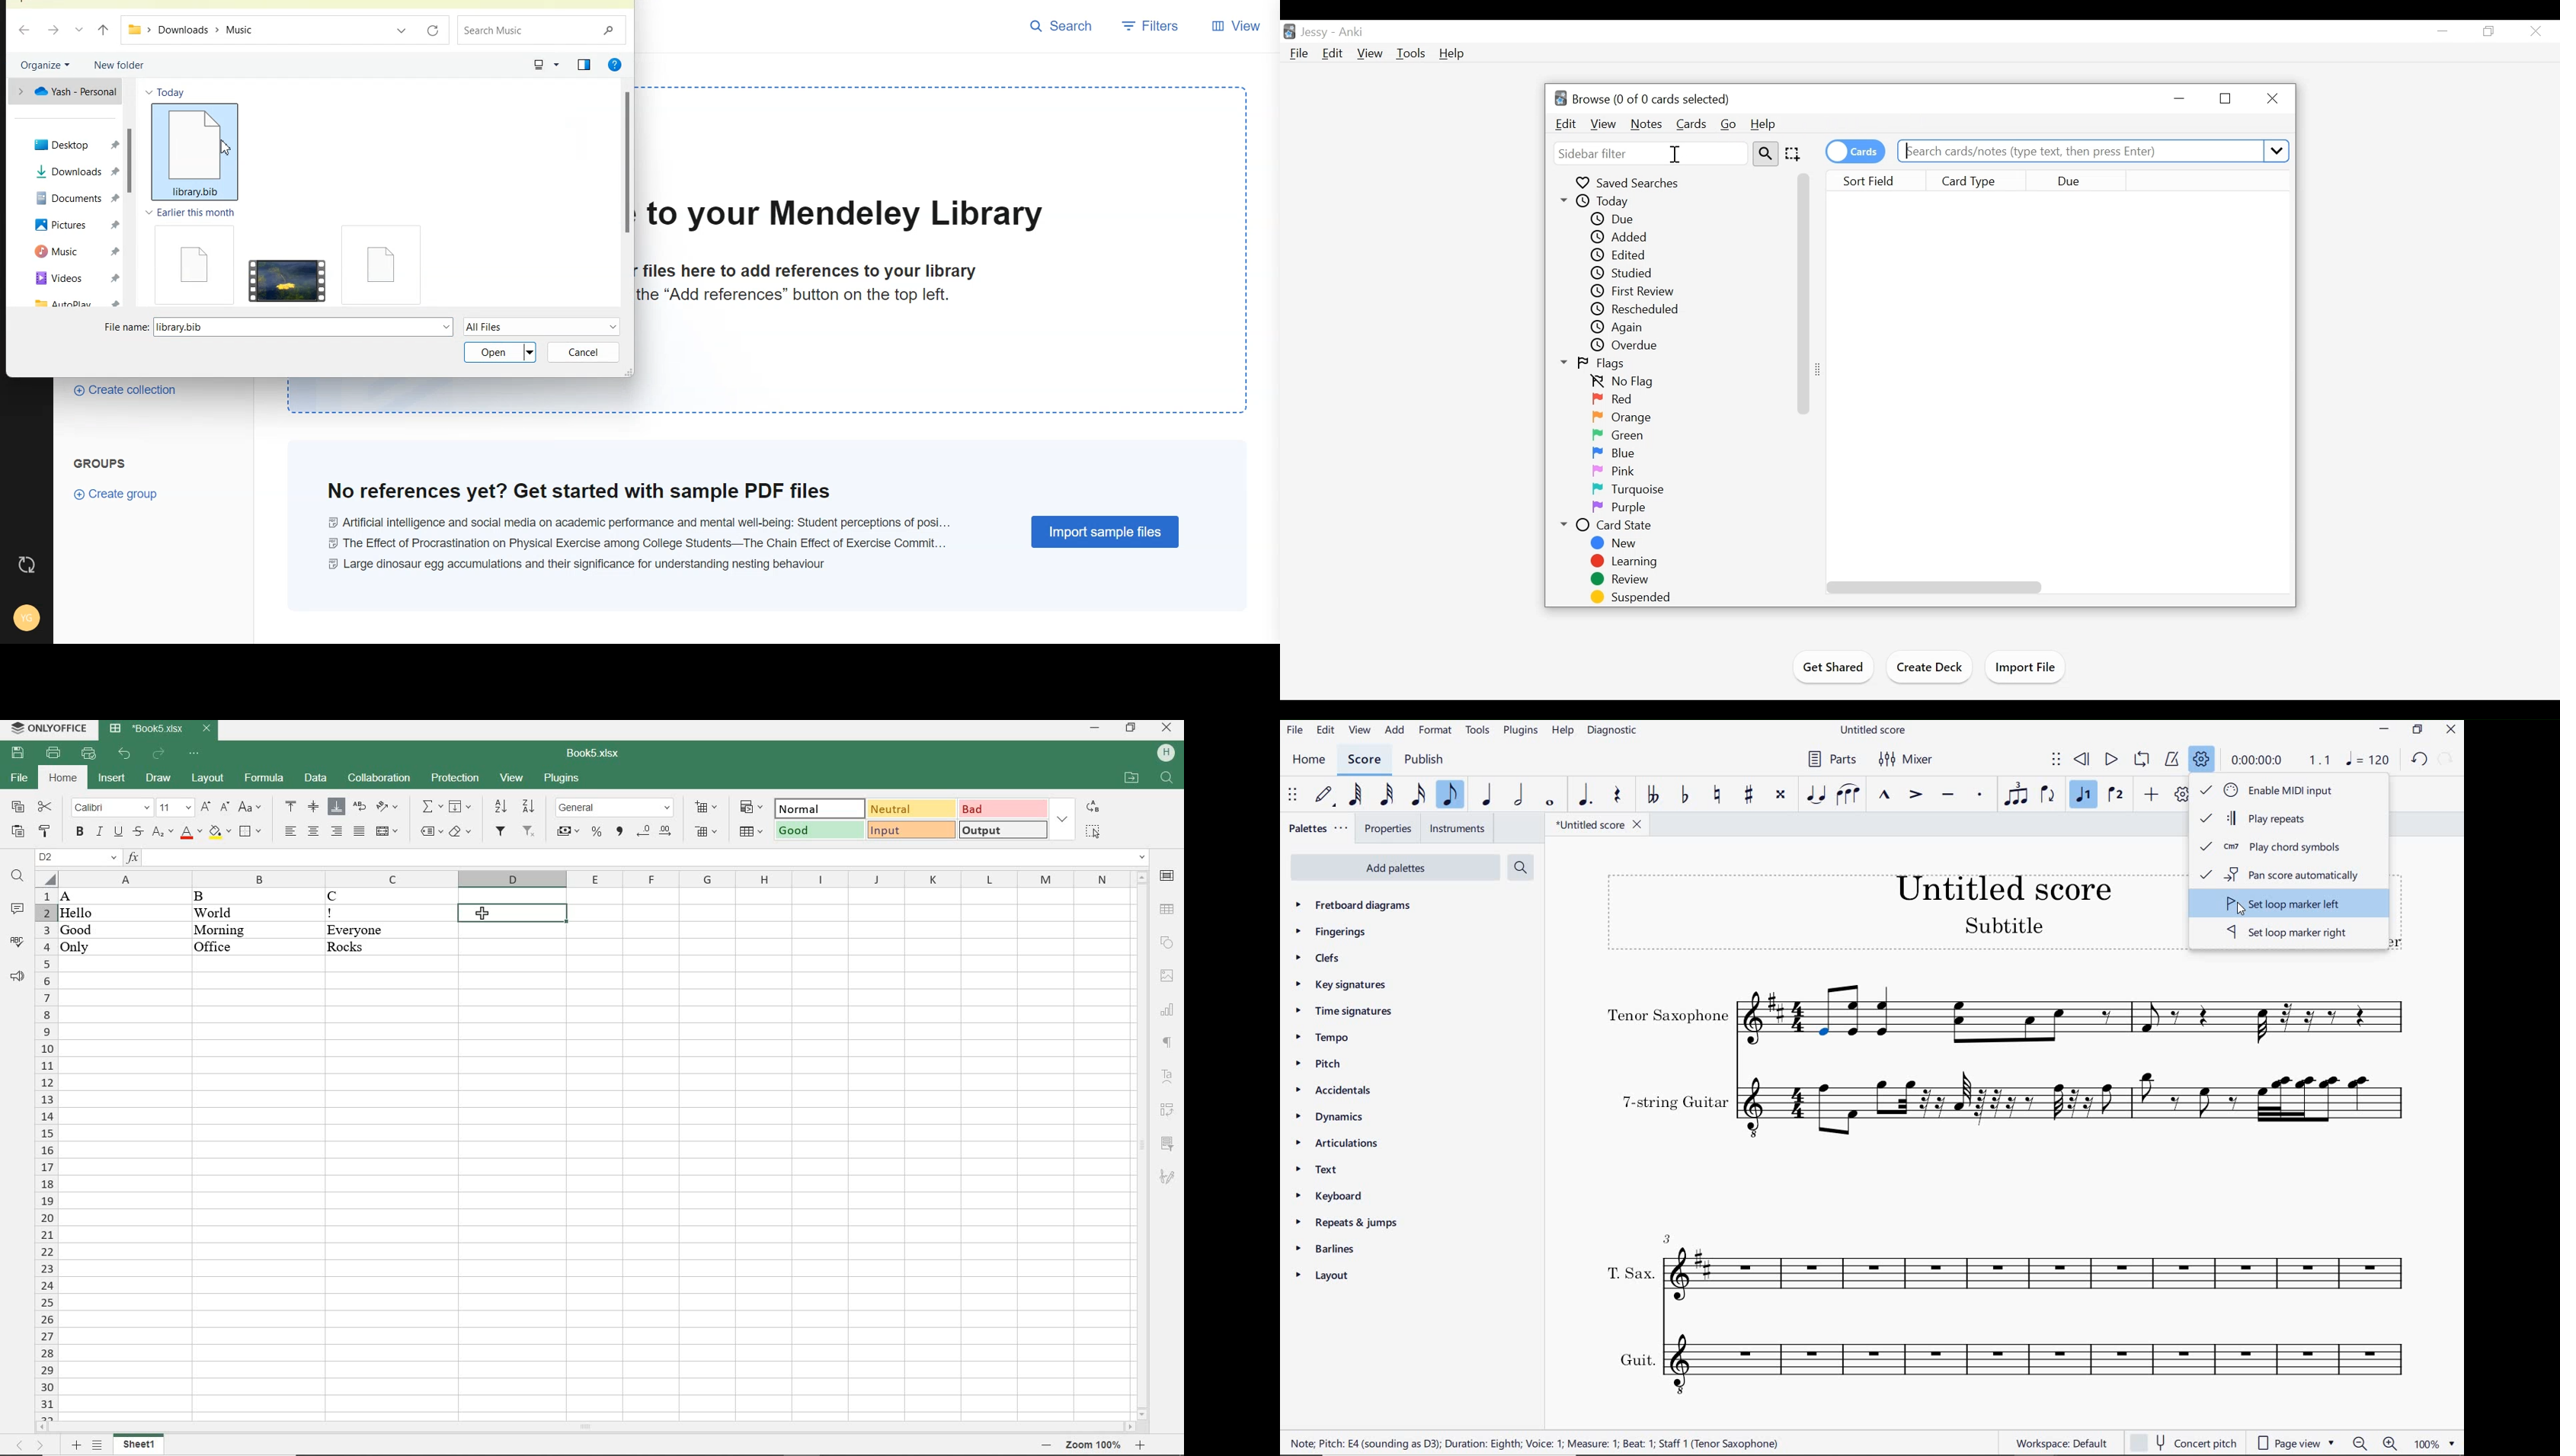 Image resolution: width=2576 pixels, height=1456 pixels. I want to click on Select All cells, so click(47, 878).